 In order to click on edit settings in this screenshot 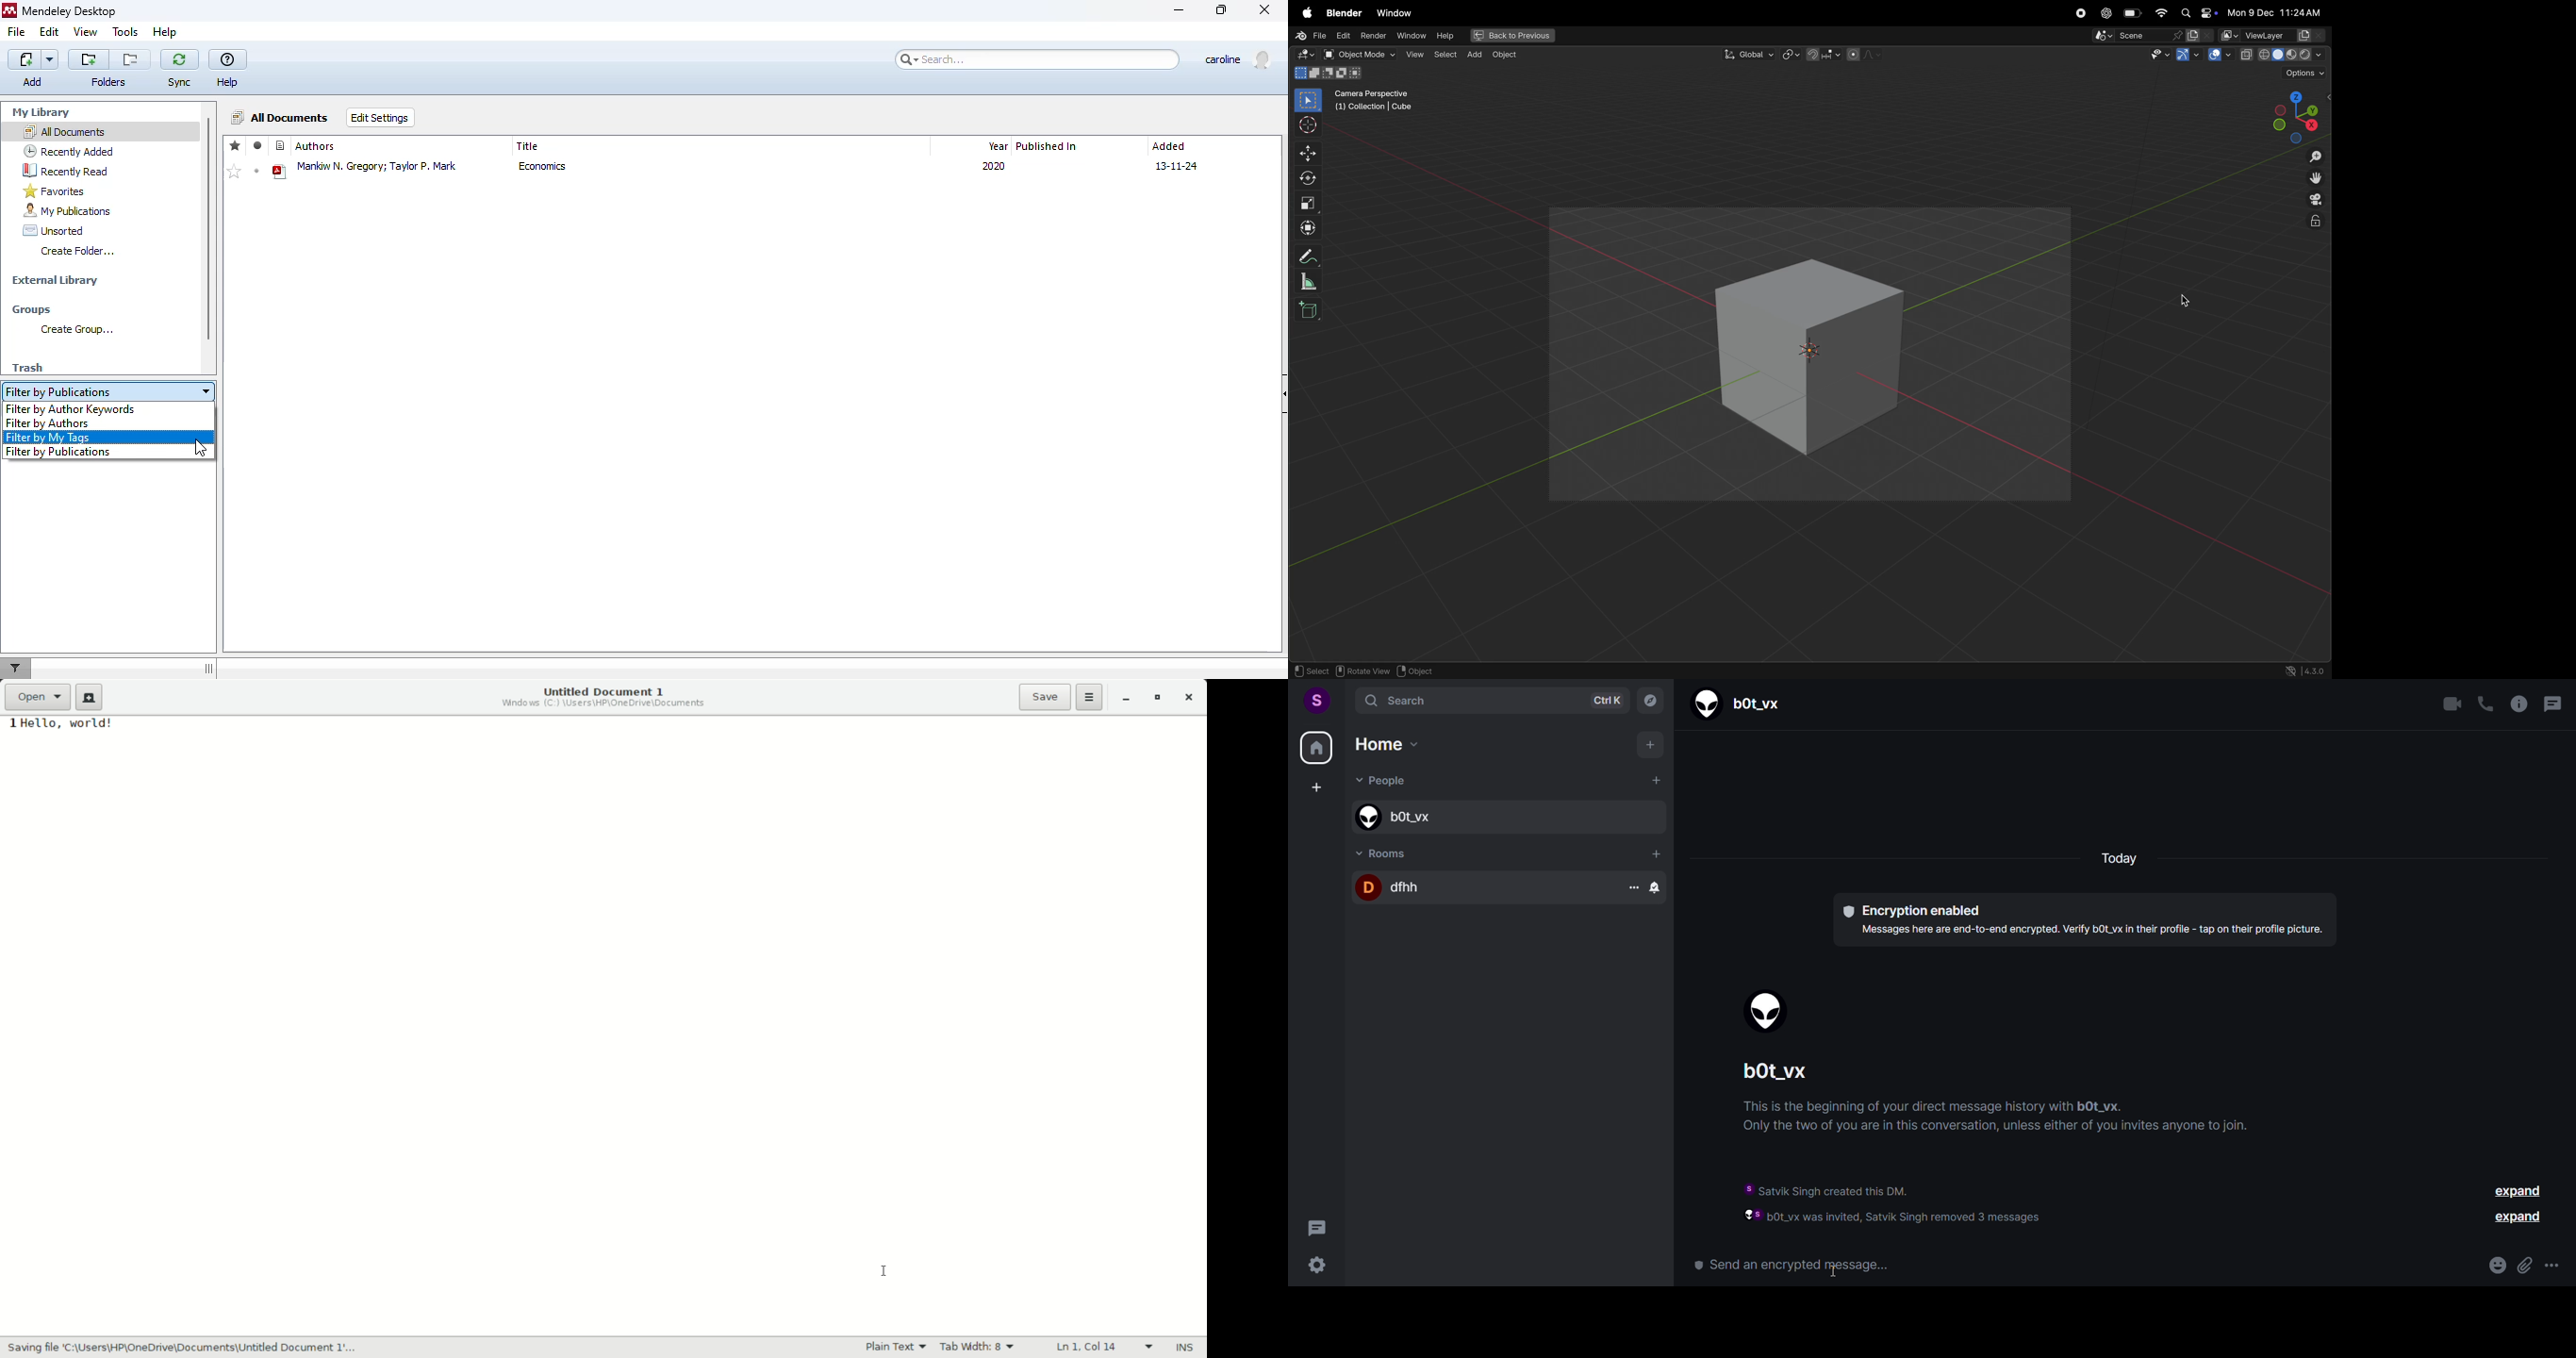, I will do `click(381, 118)`.